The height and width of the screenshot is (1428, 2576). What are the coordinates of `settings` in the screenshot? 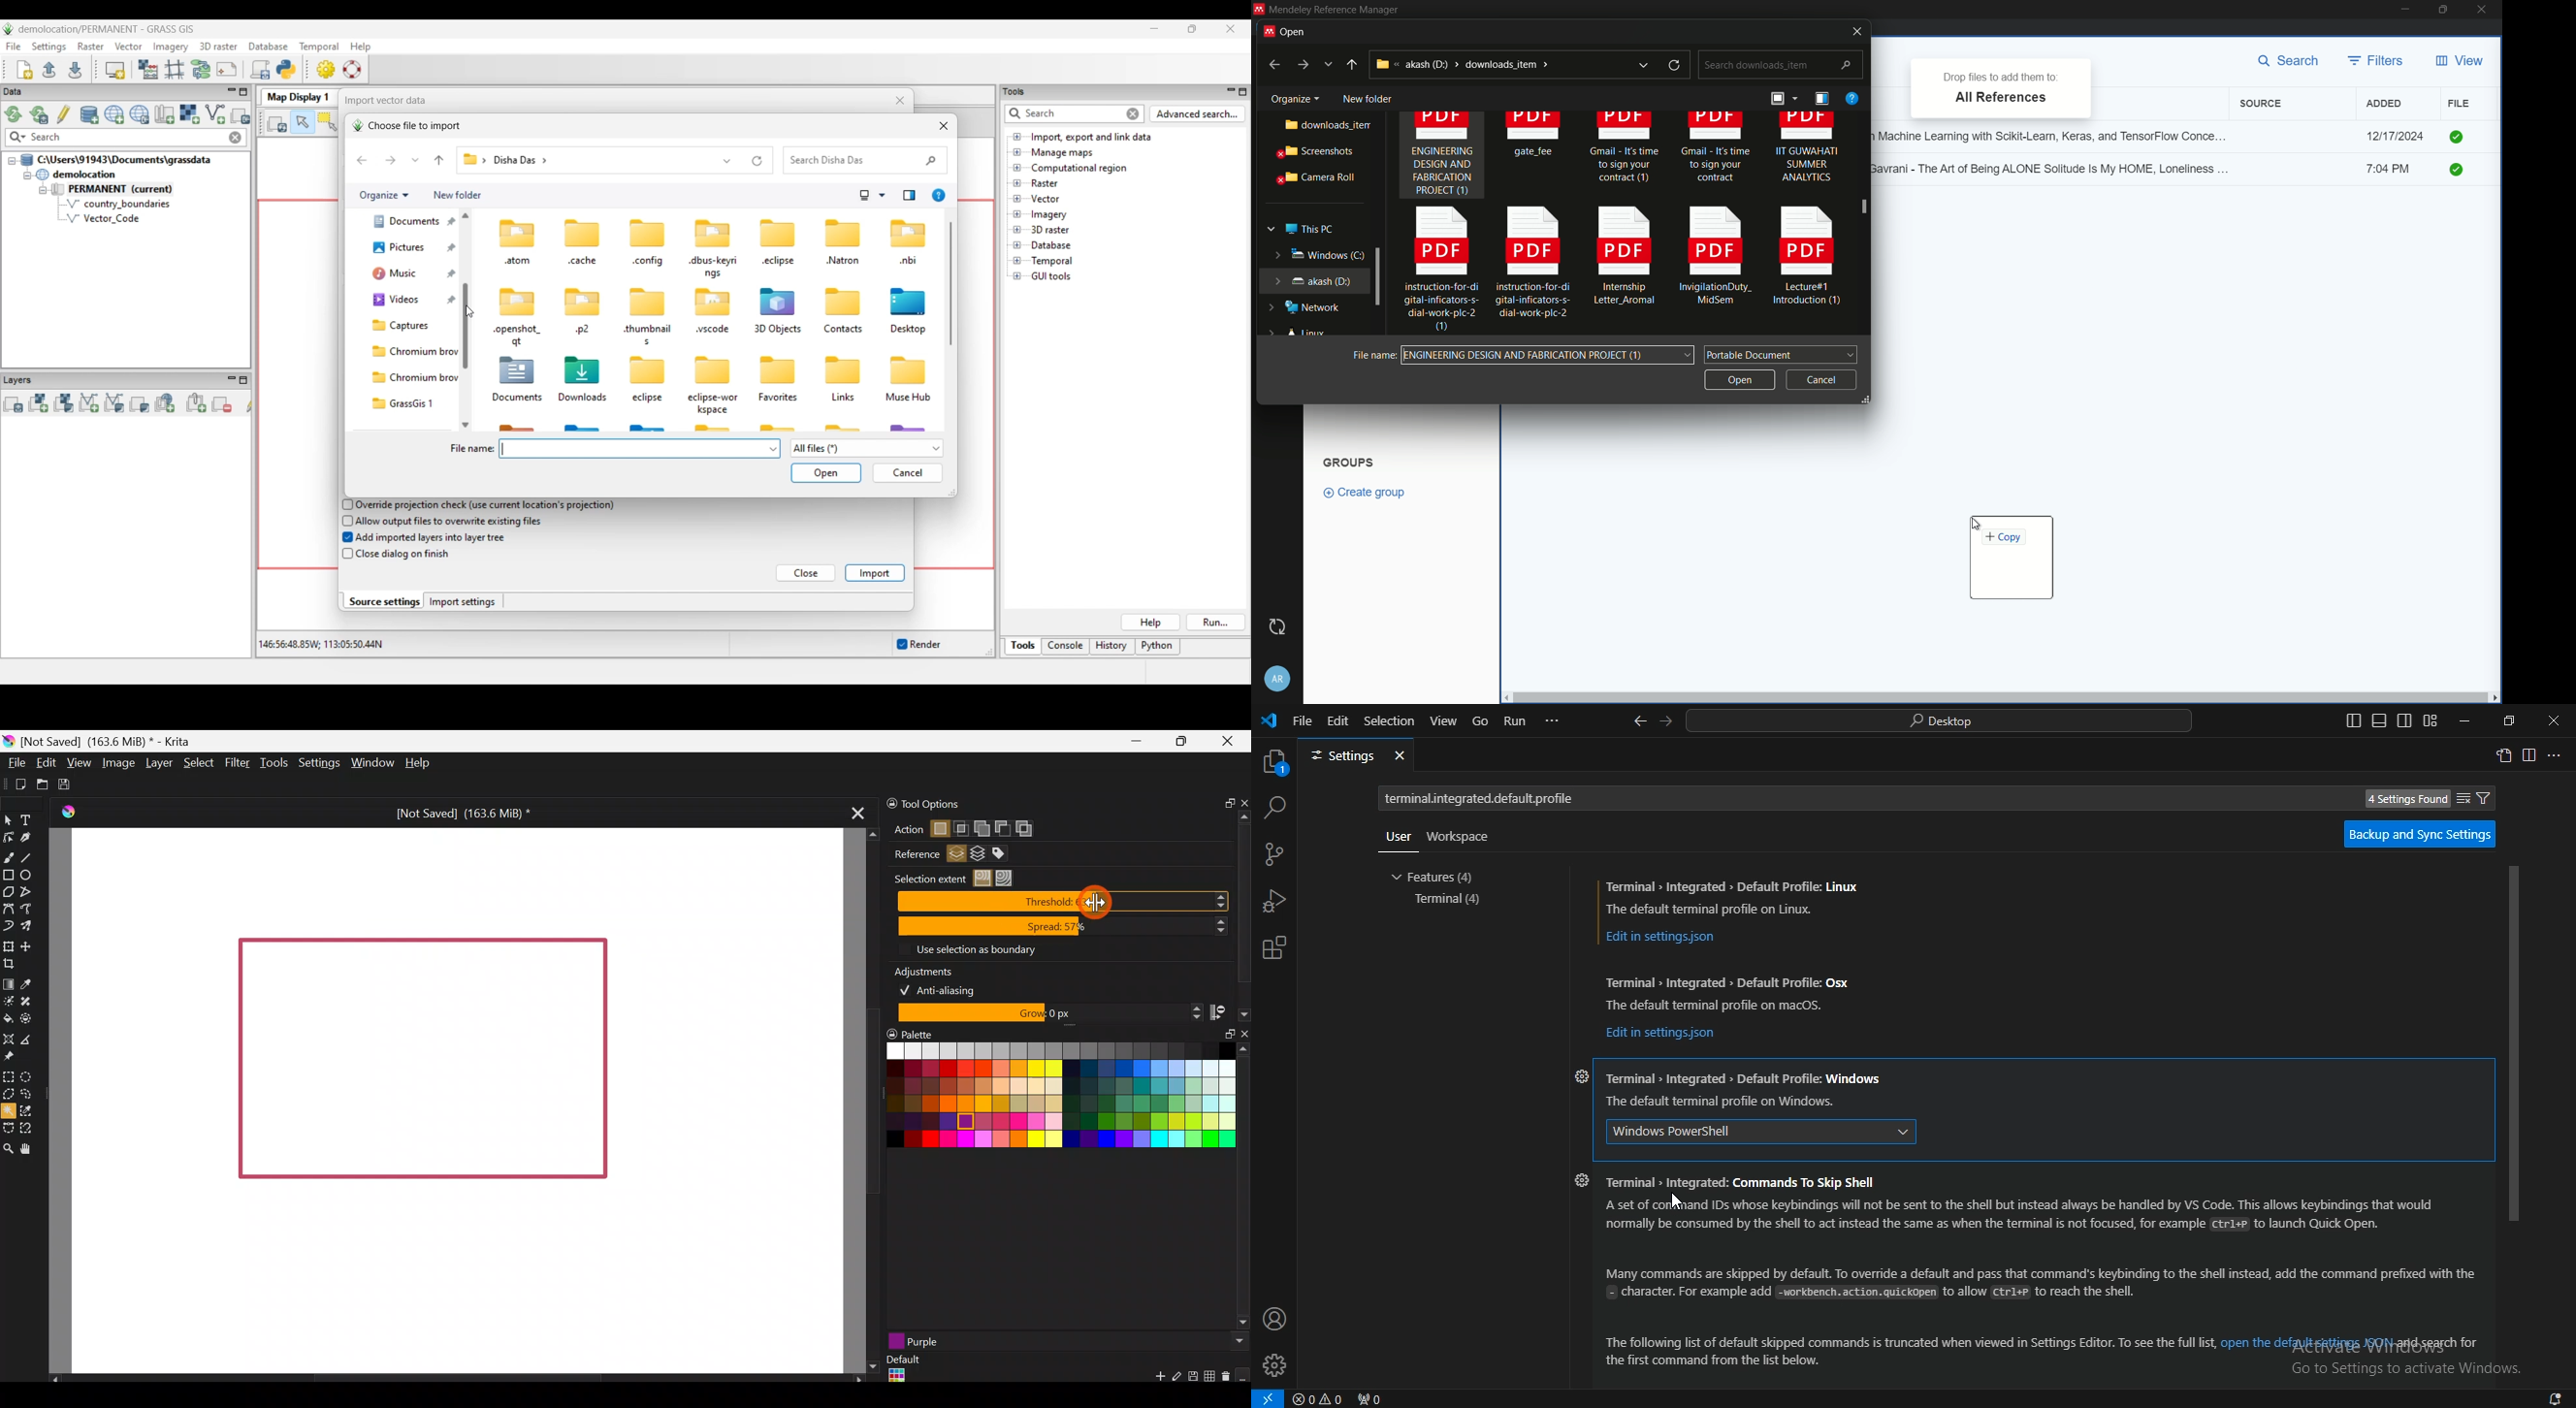 It's located at (1582, 1181).